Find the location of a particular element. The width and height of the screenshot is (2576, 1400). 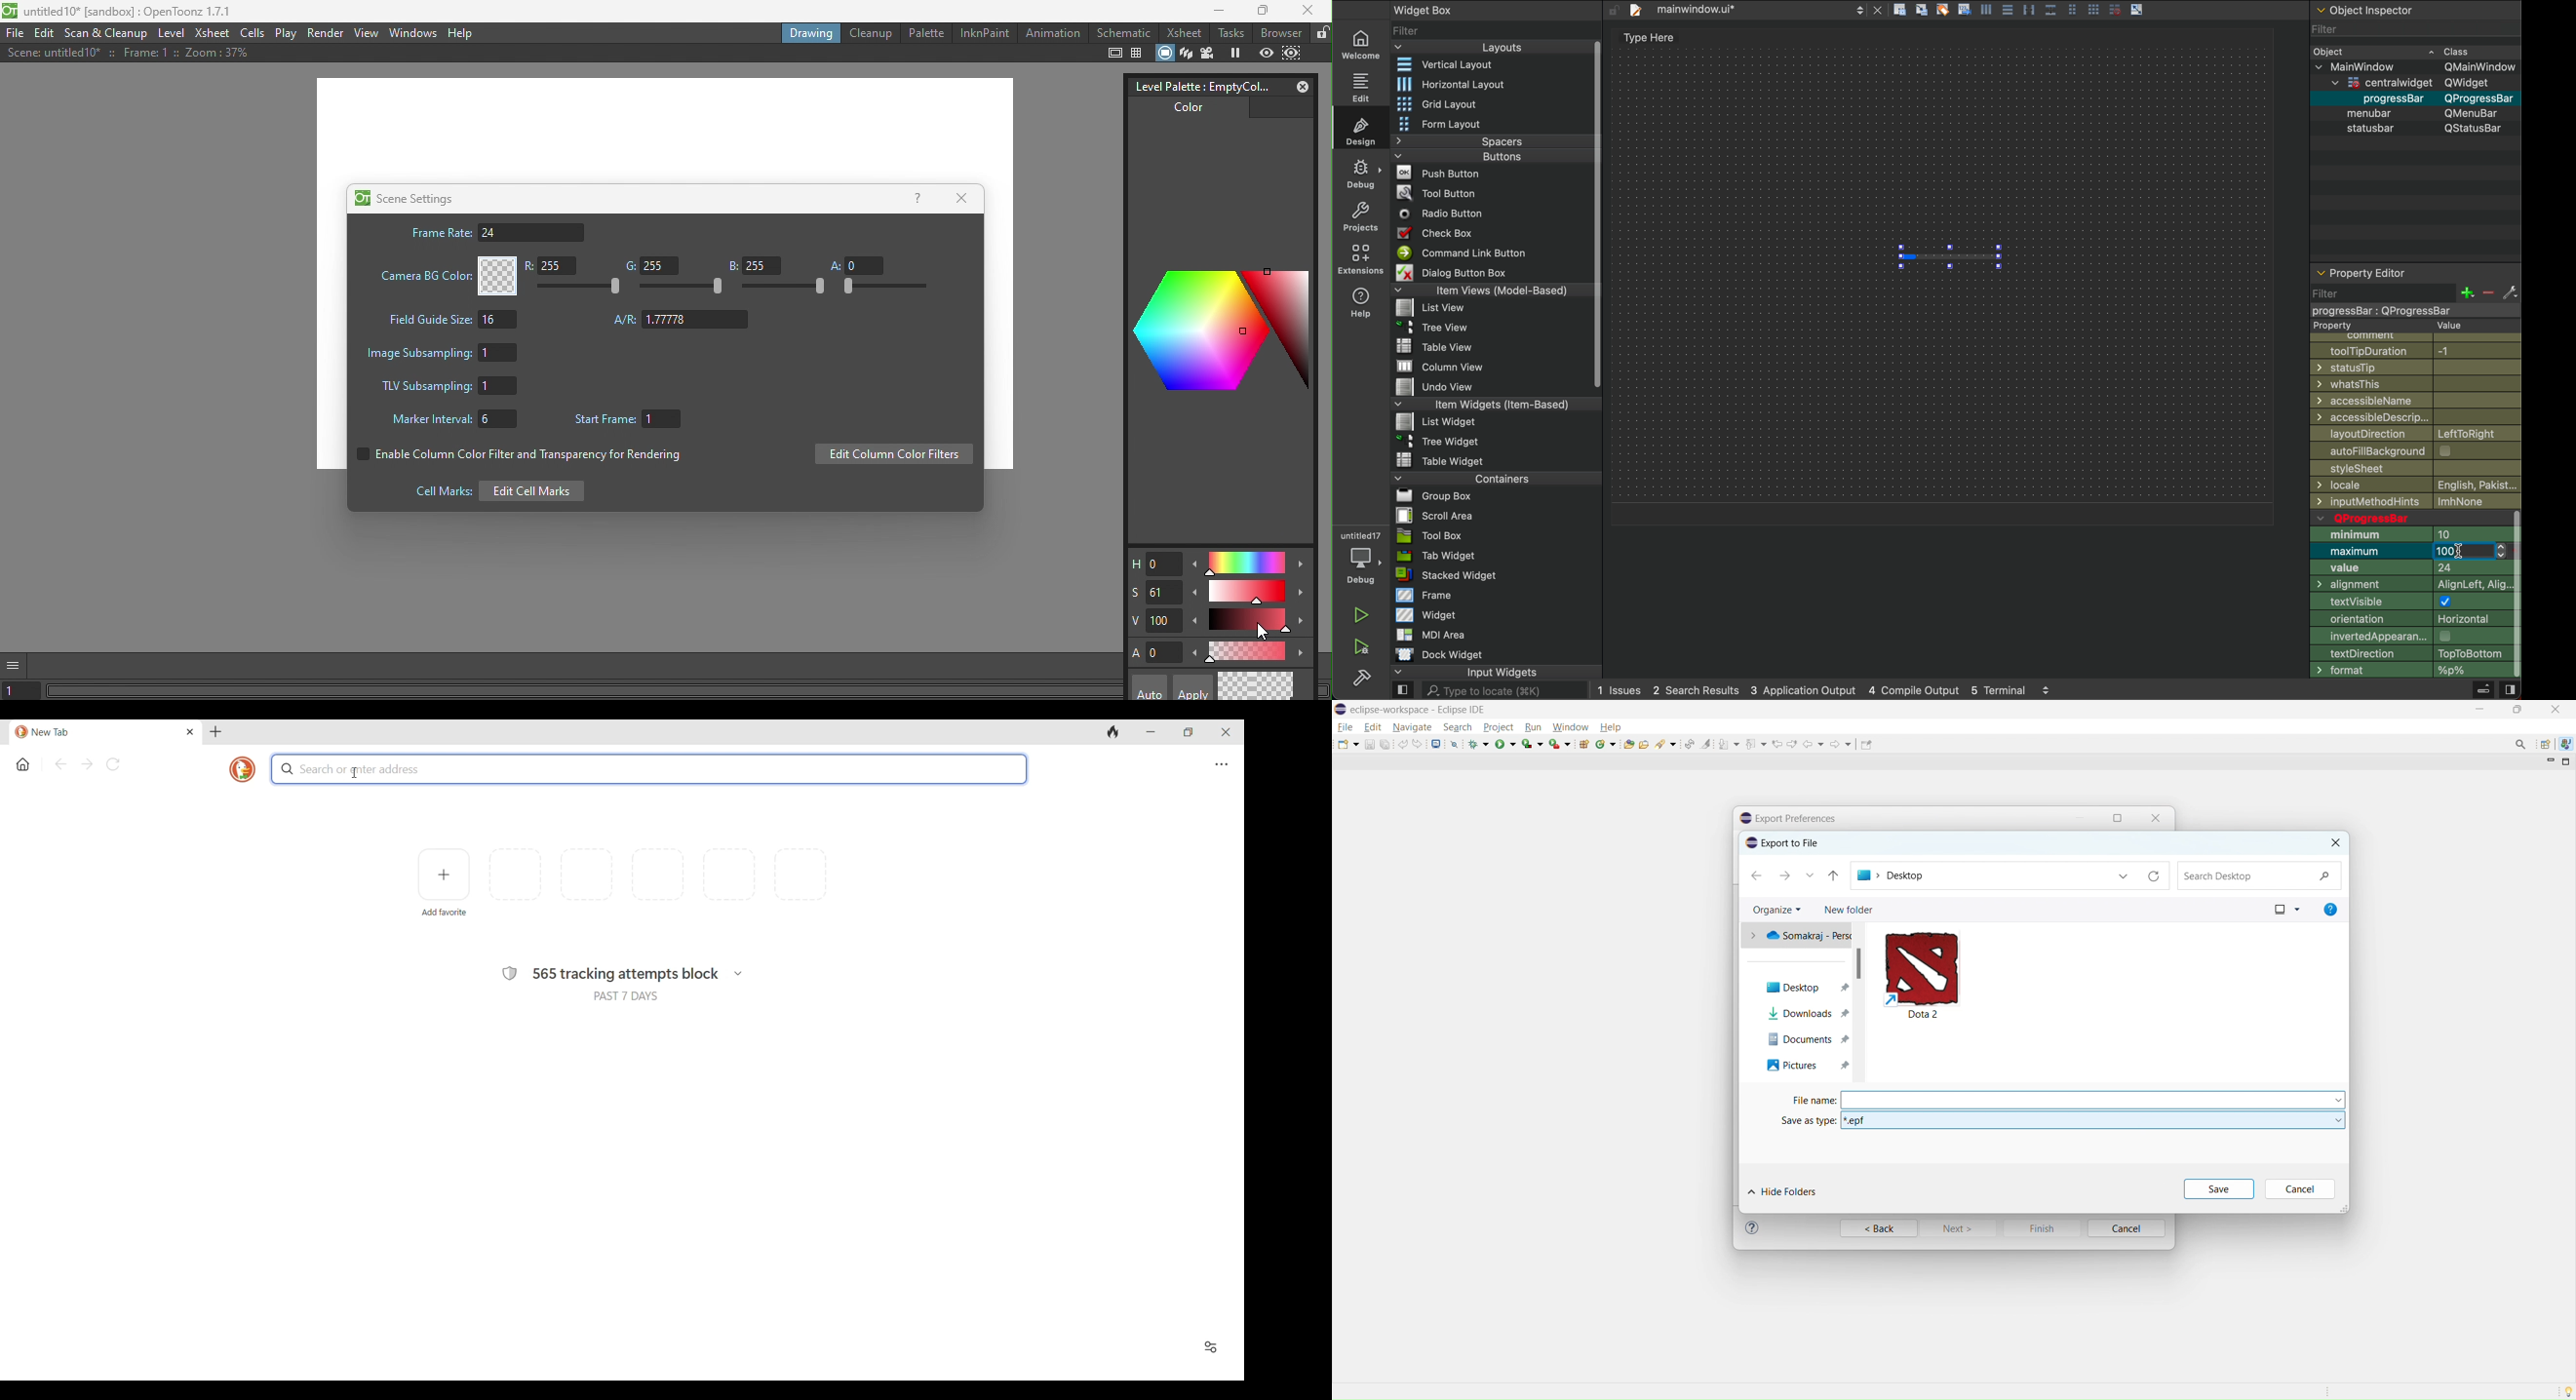

access commands and other items is located at coordinates (2521, 743).